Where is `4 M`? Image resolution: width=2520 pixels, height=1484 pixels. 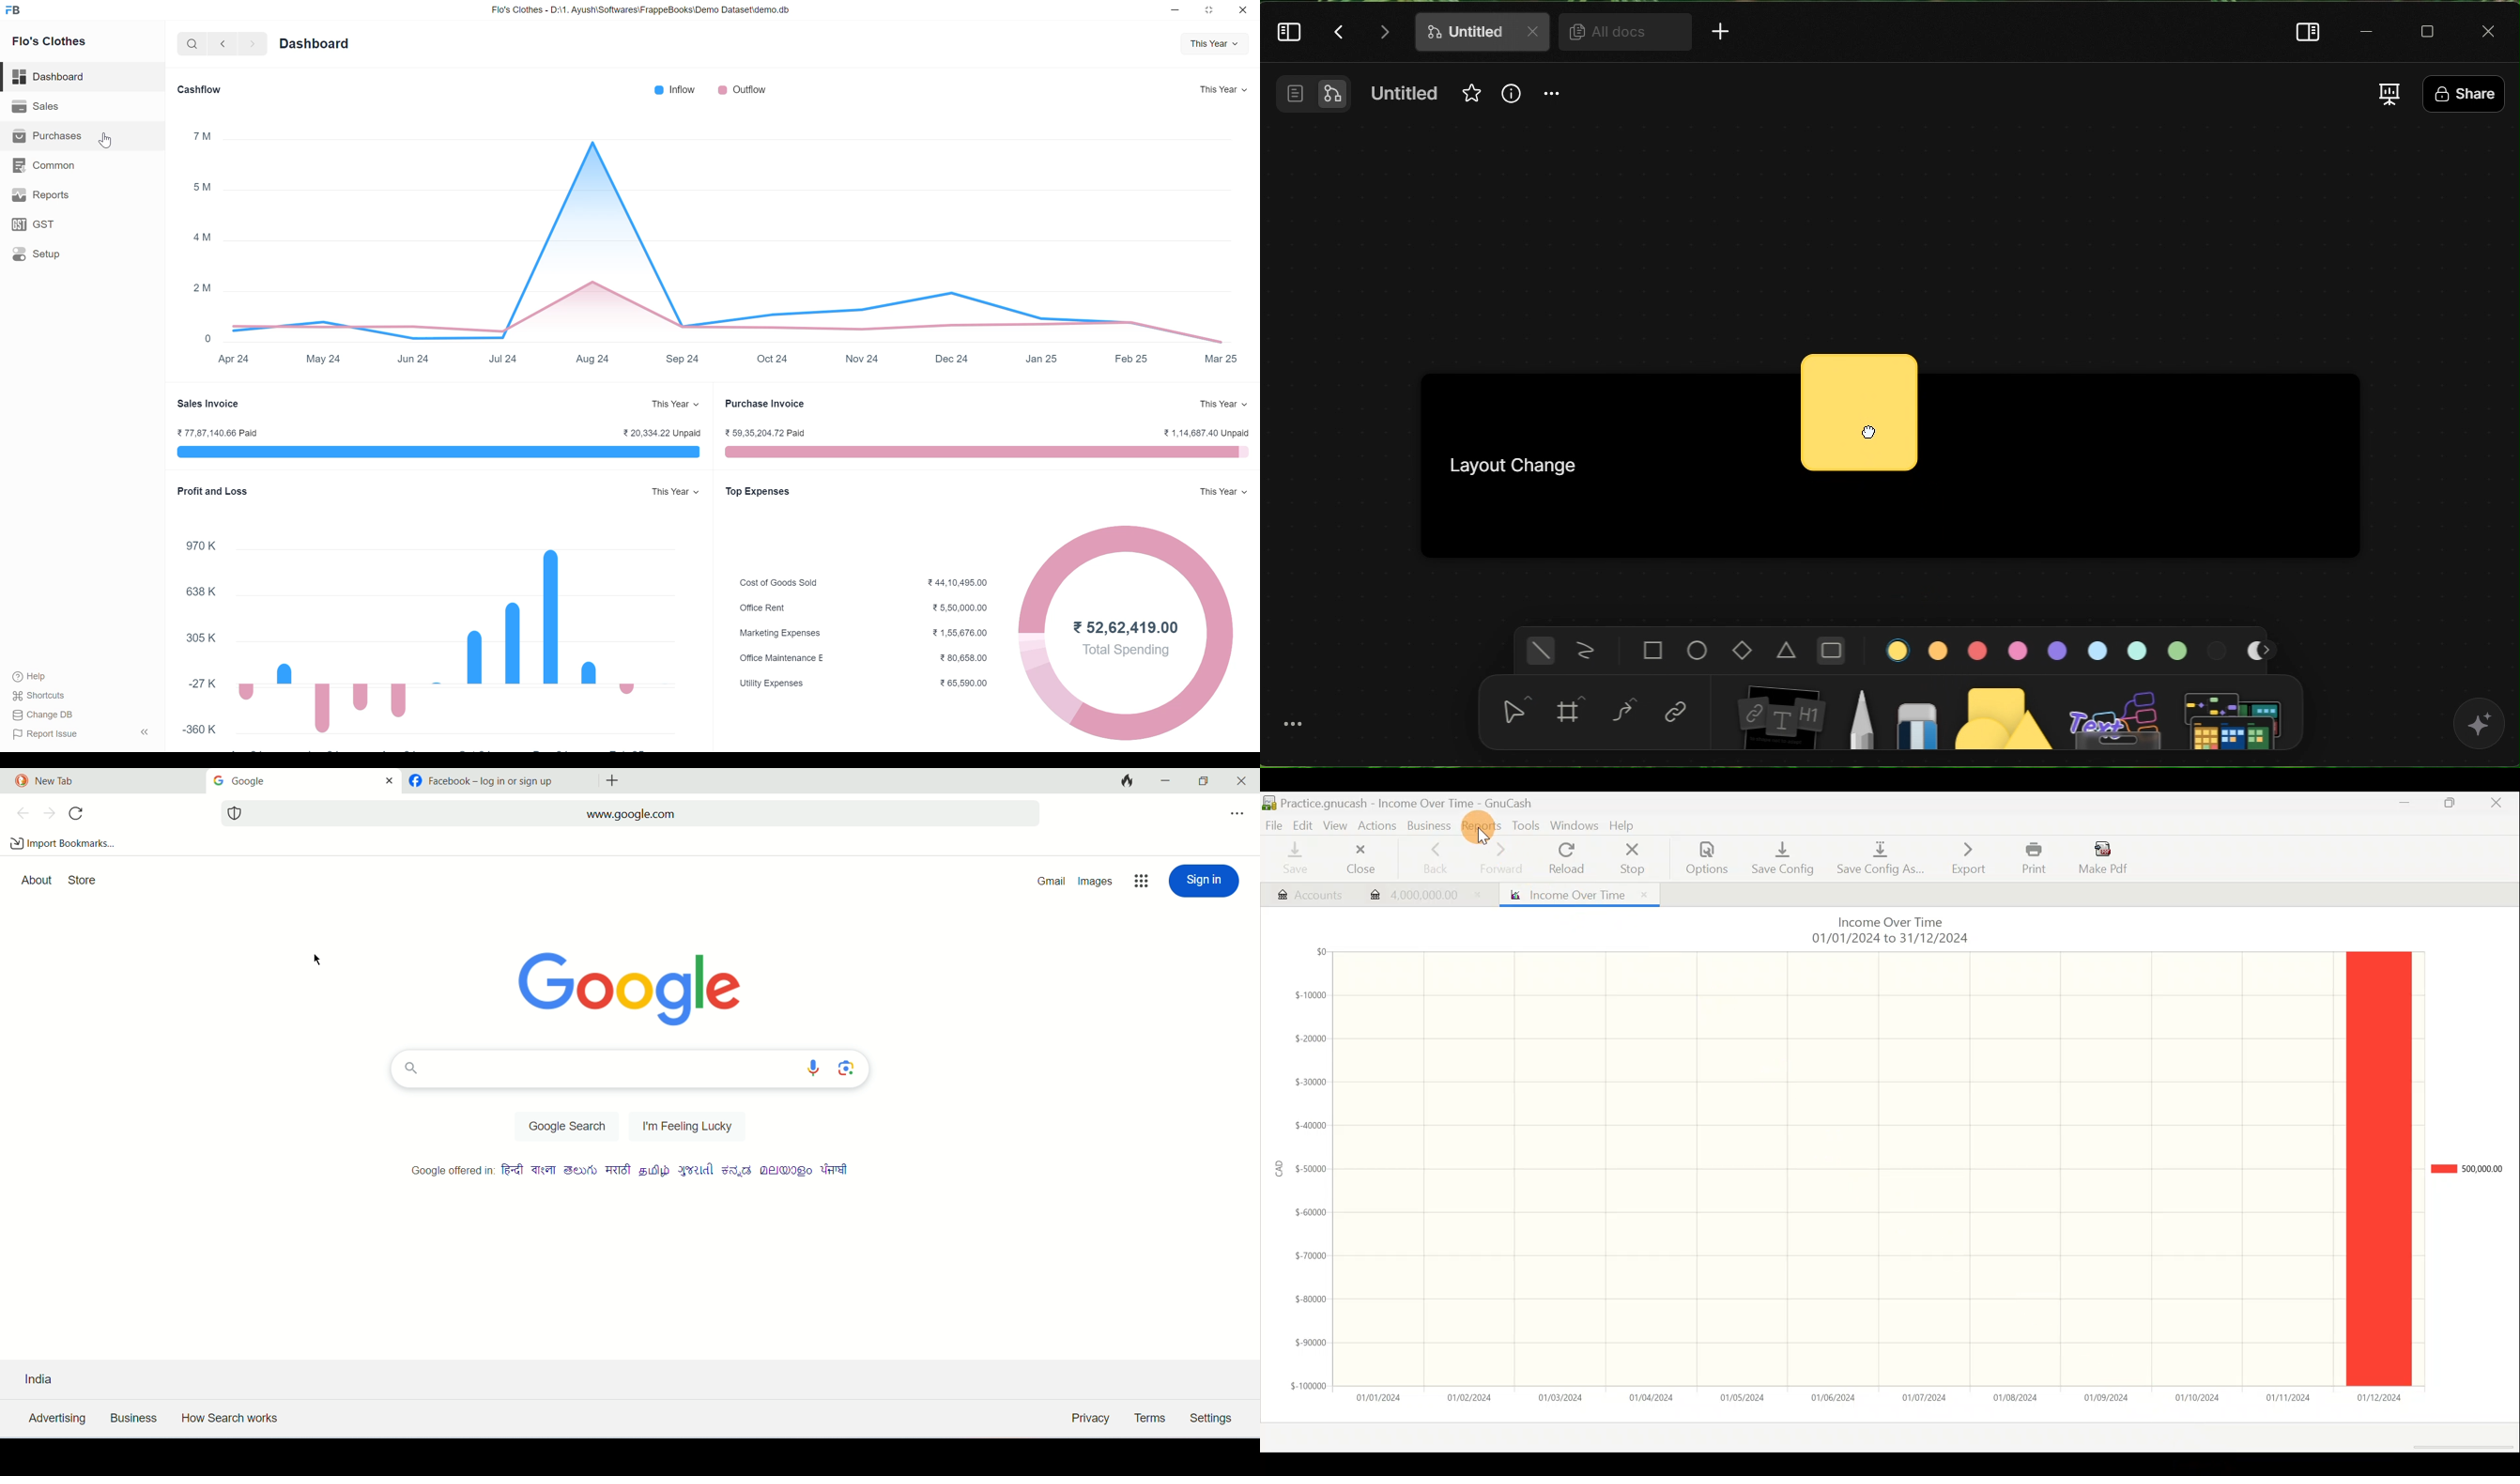 4 M is located at coordinates (202, 237).